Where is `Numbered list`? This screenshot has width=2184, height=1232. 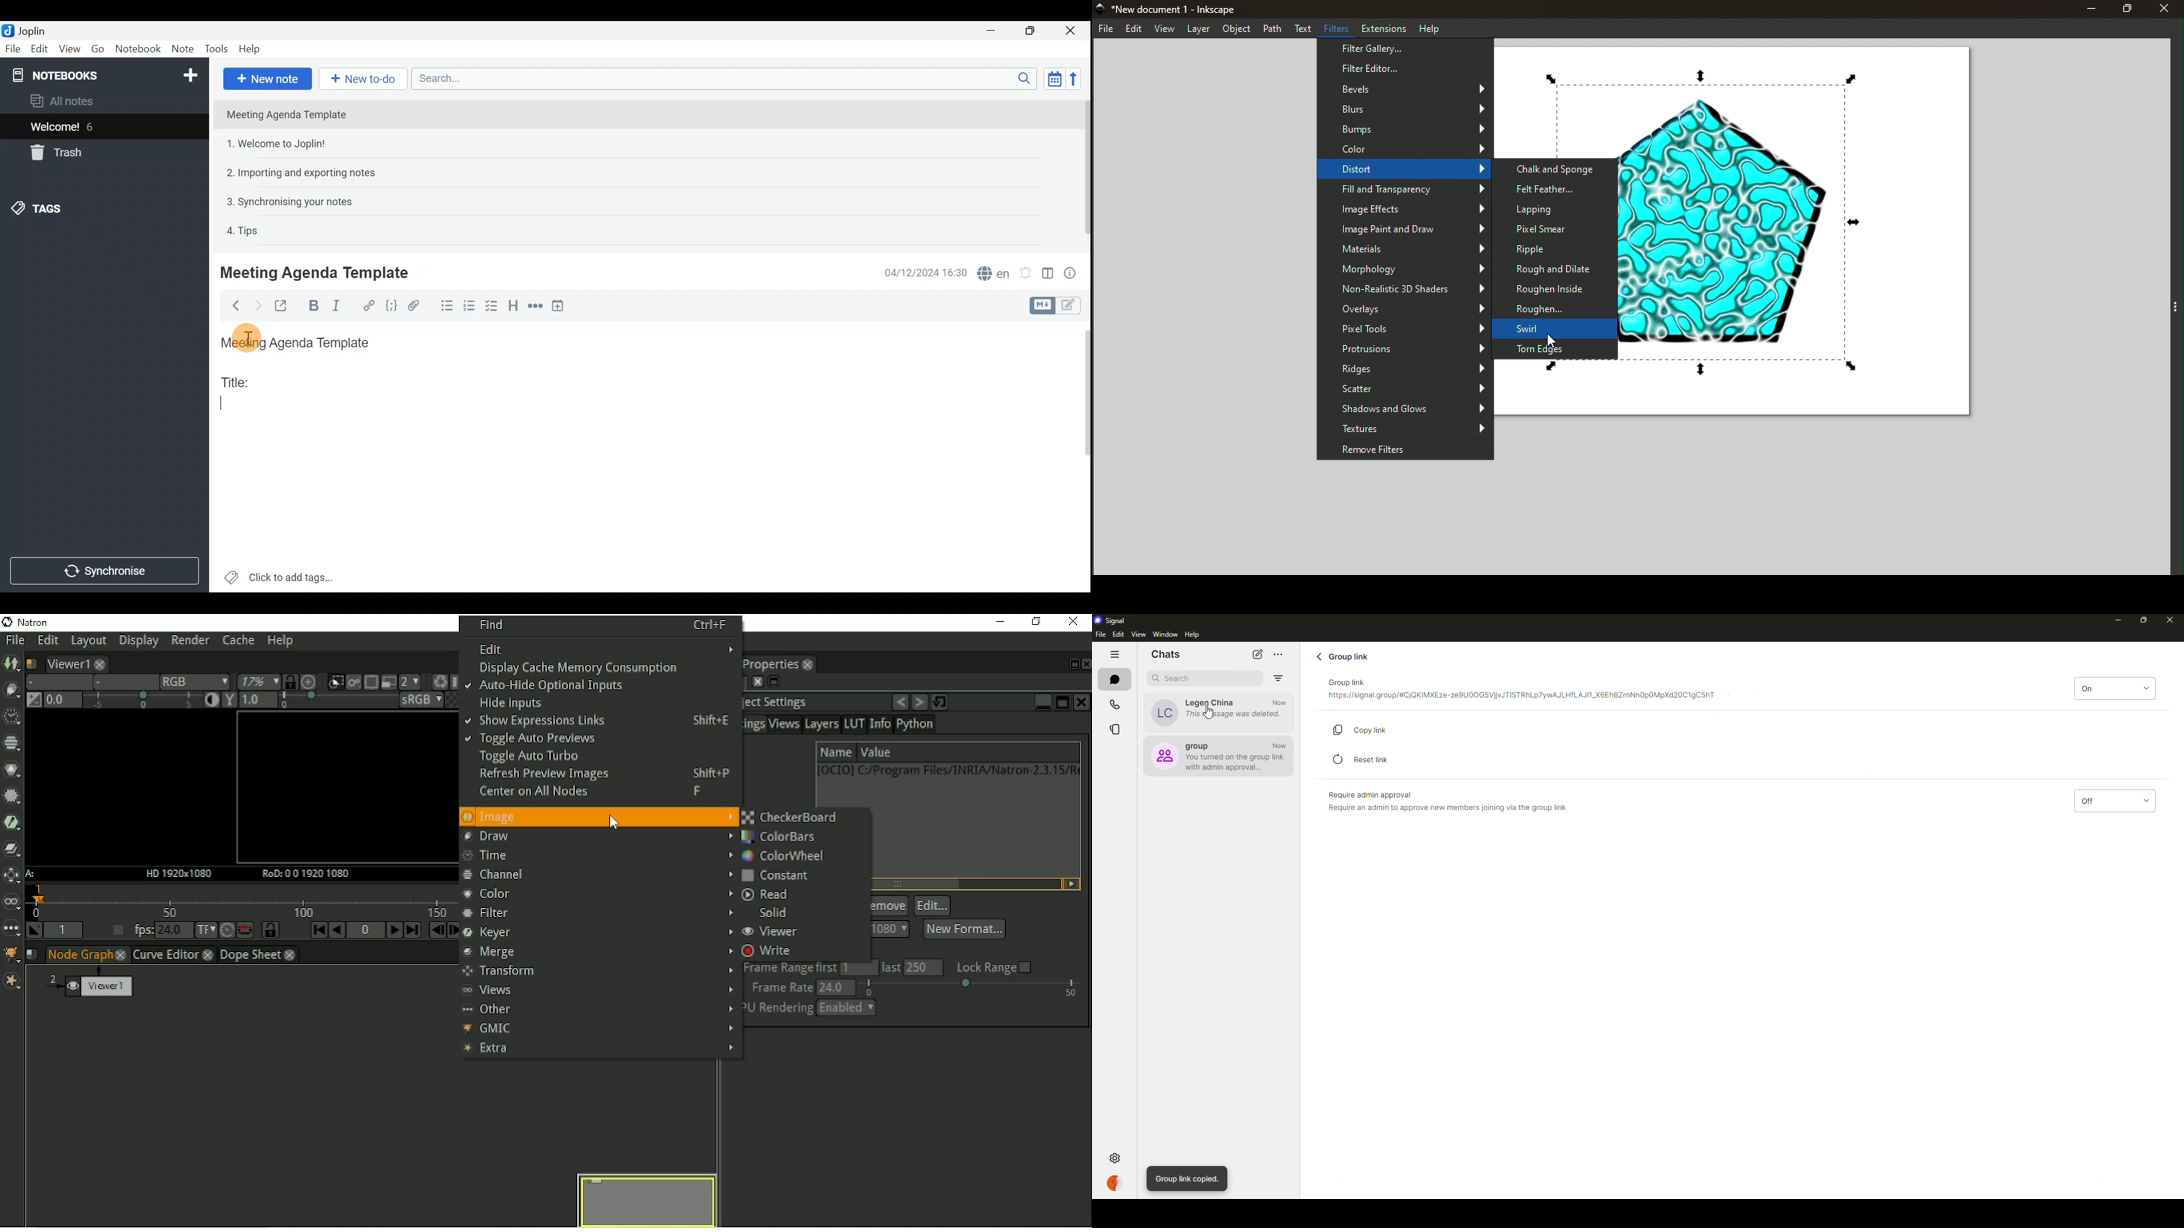 Numbered list is located at coordinates (469, 308).